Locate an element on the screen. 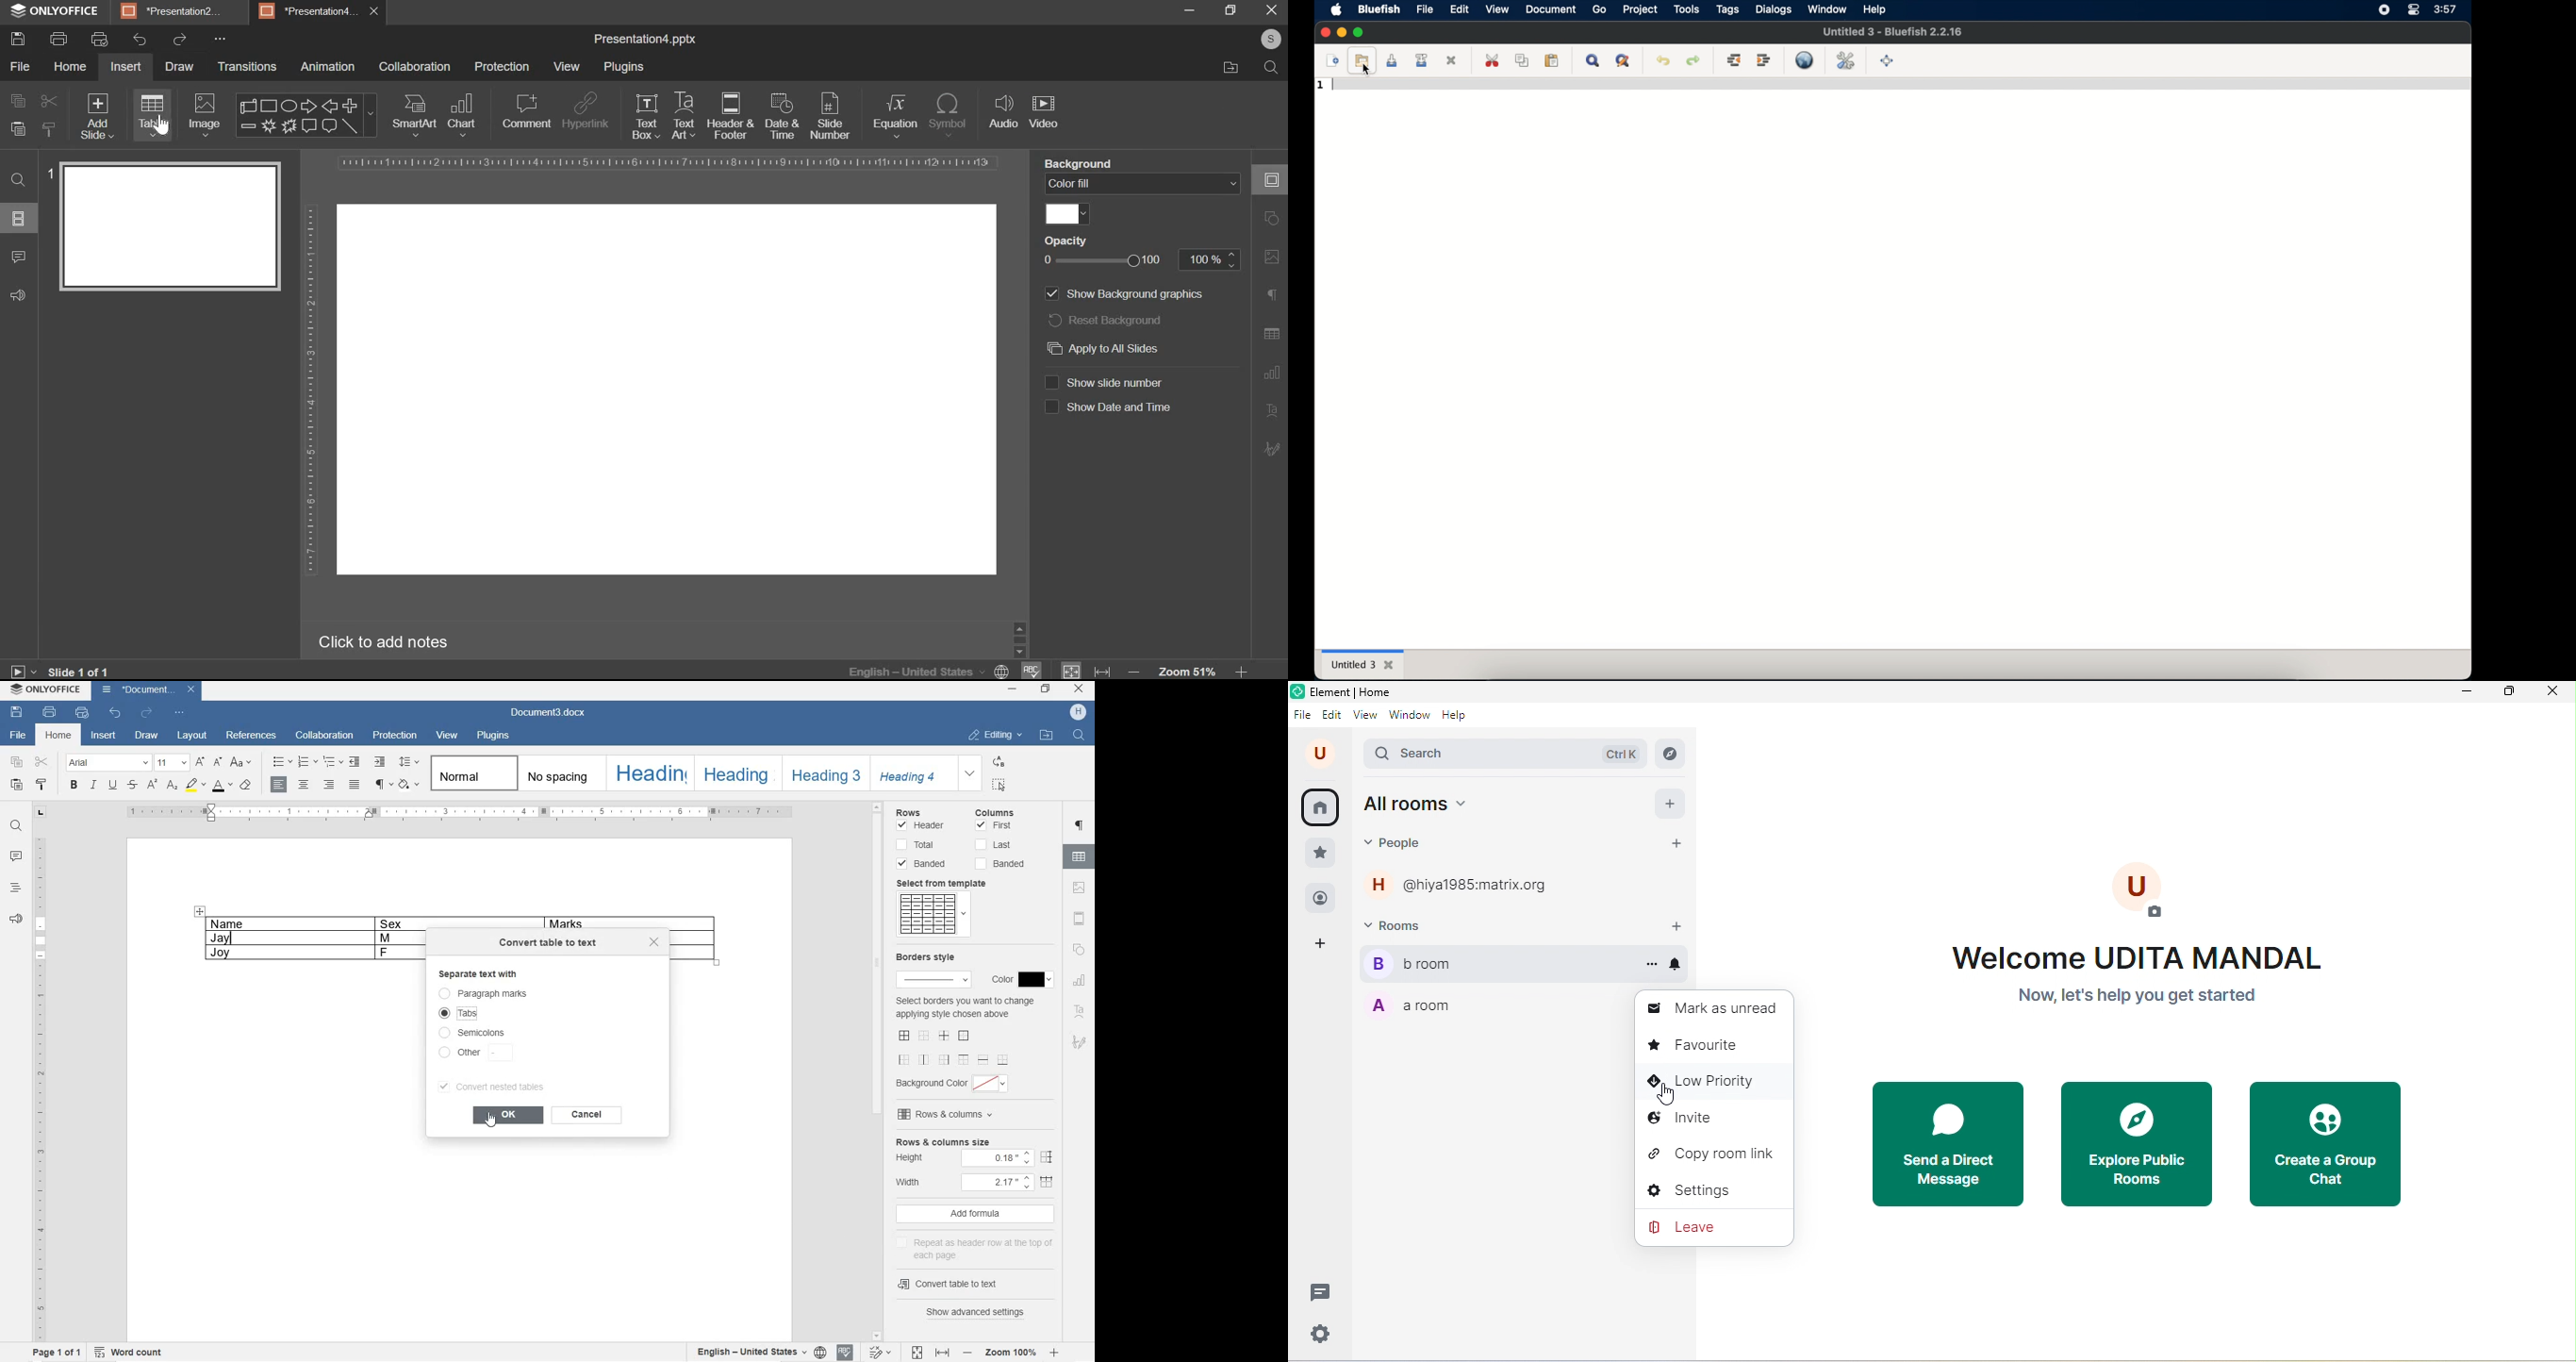 The height and width of the screenshot is (1372, 2576). FIT TO PAGE OR WIDTH is located at coordinates (929, 1352).